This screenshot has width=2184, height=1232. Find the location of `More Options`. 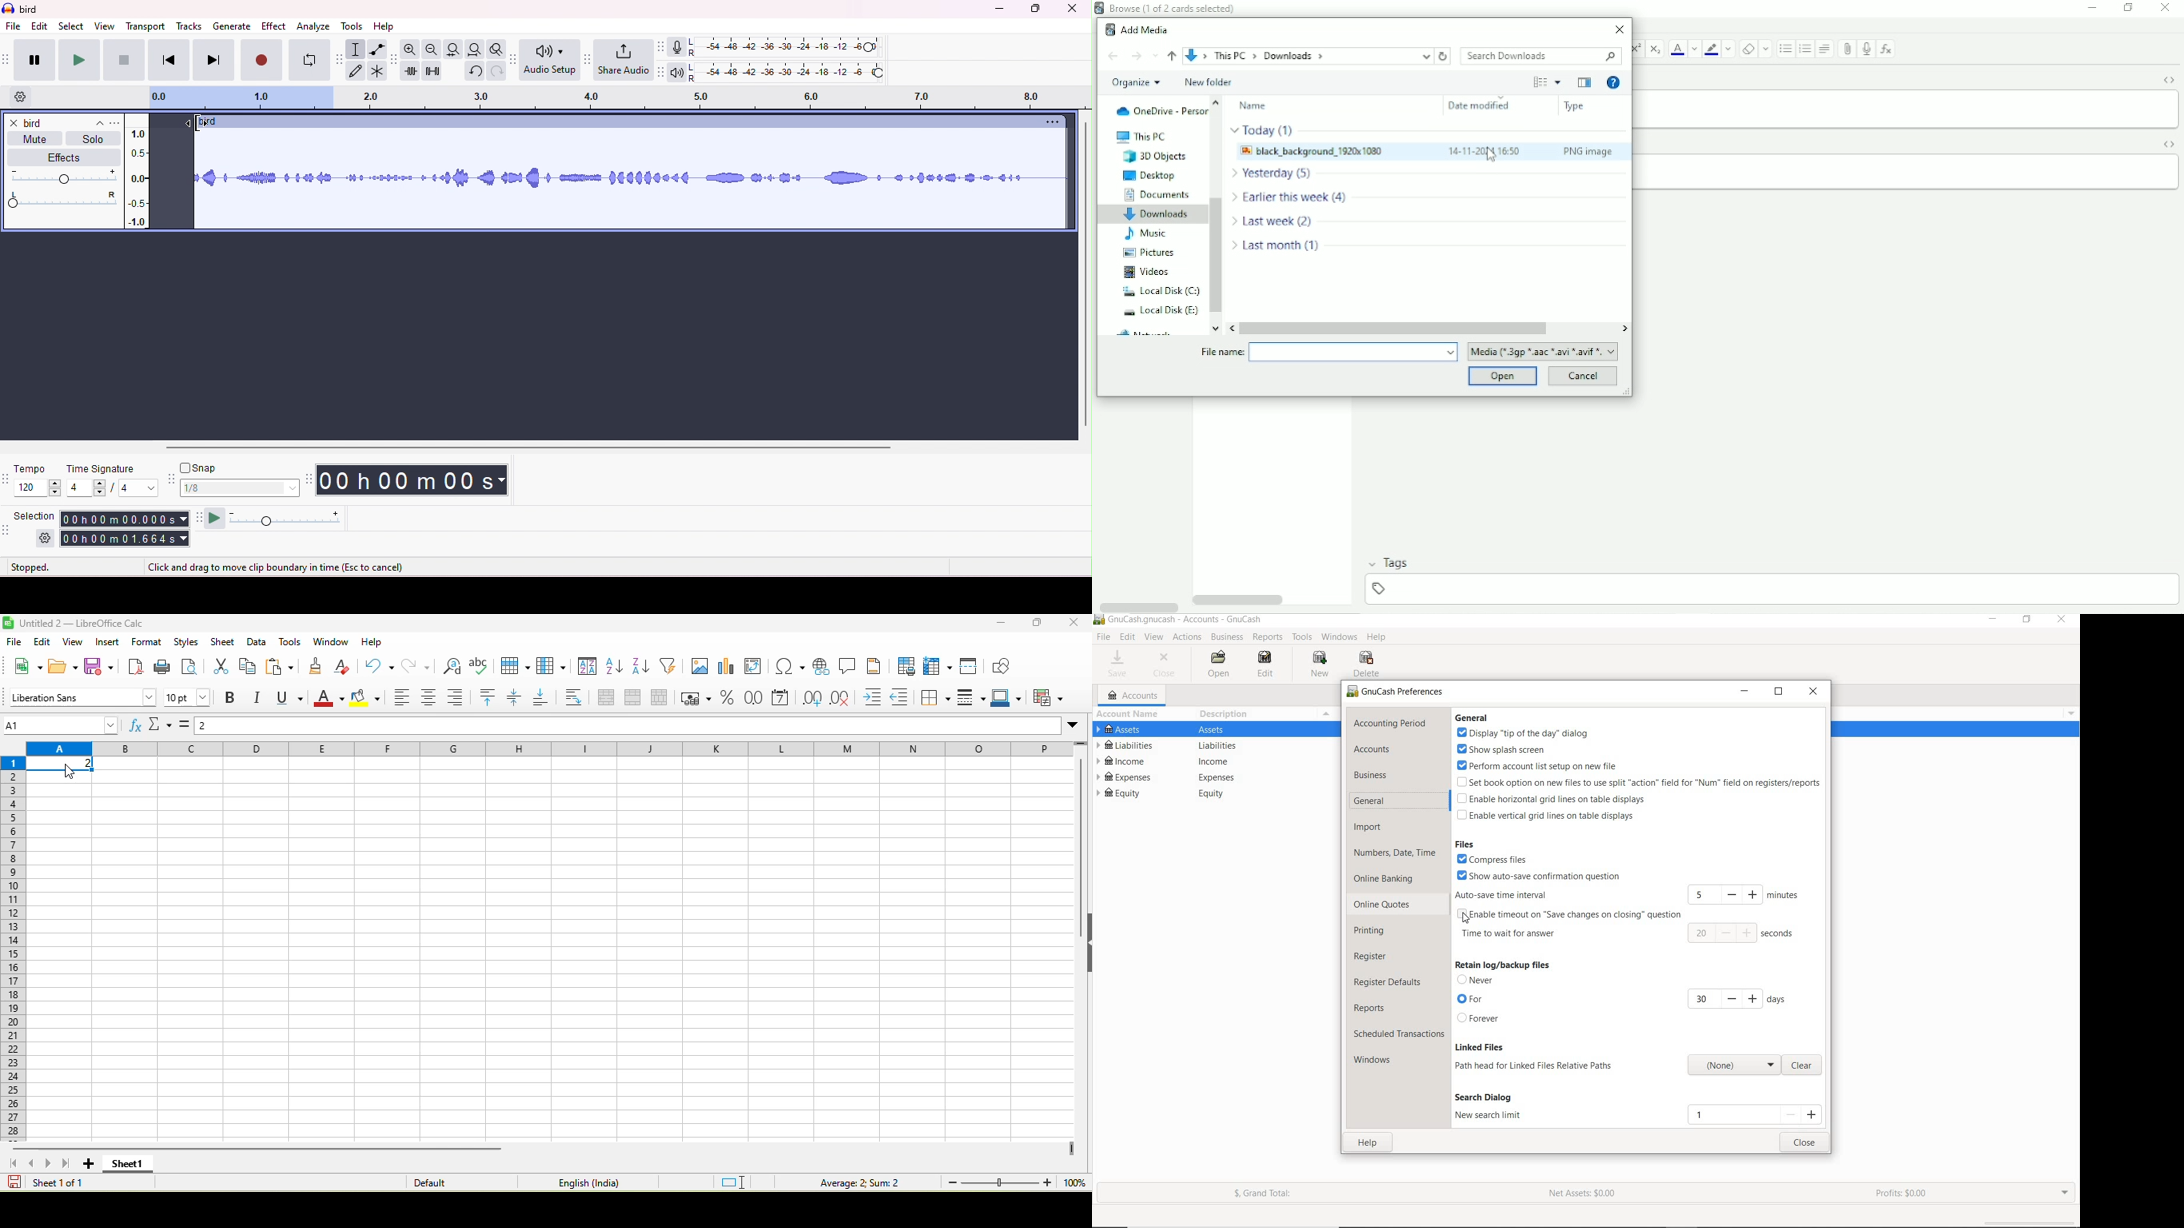

More Options is located at coordinates (1558, 82).